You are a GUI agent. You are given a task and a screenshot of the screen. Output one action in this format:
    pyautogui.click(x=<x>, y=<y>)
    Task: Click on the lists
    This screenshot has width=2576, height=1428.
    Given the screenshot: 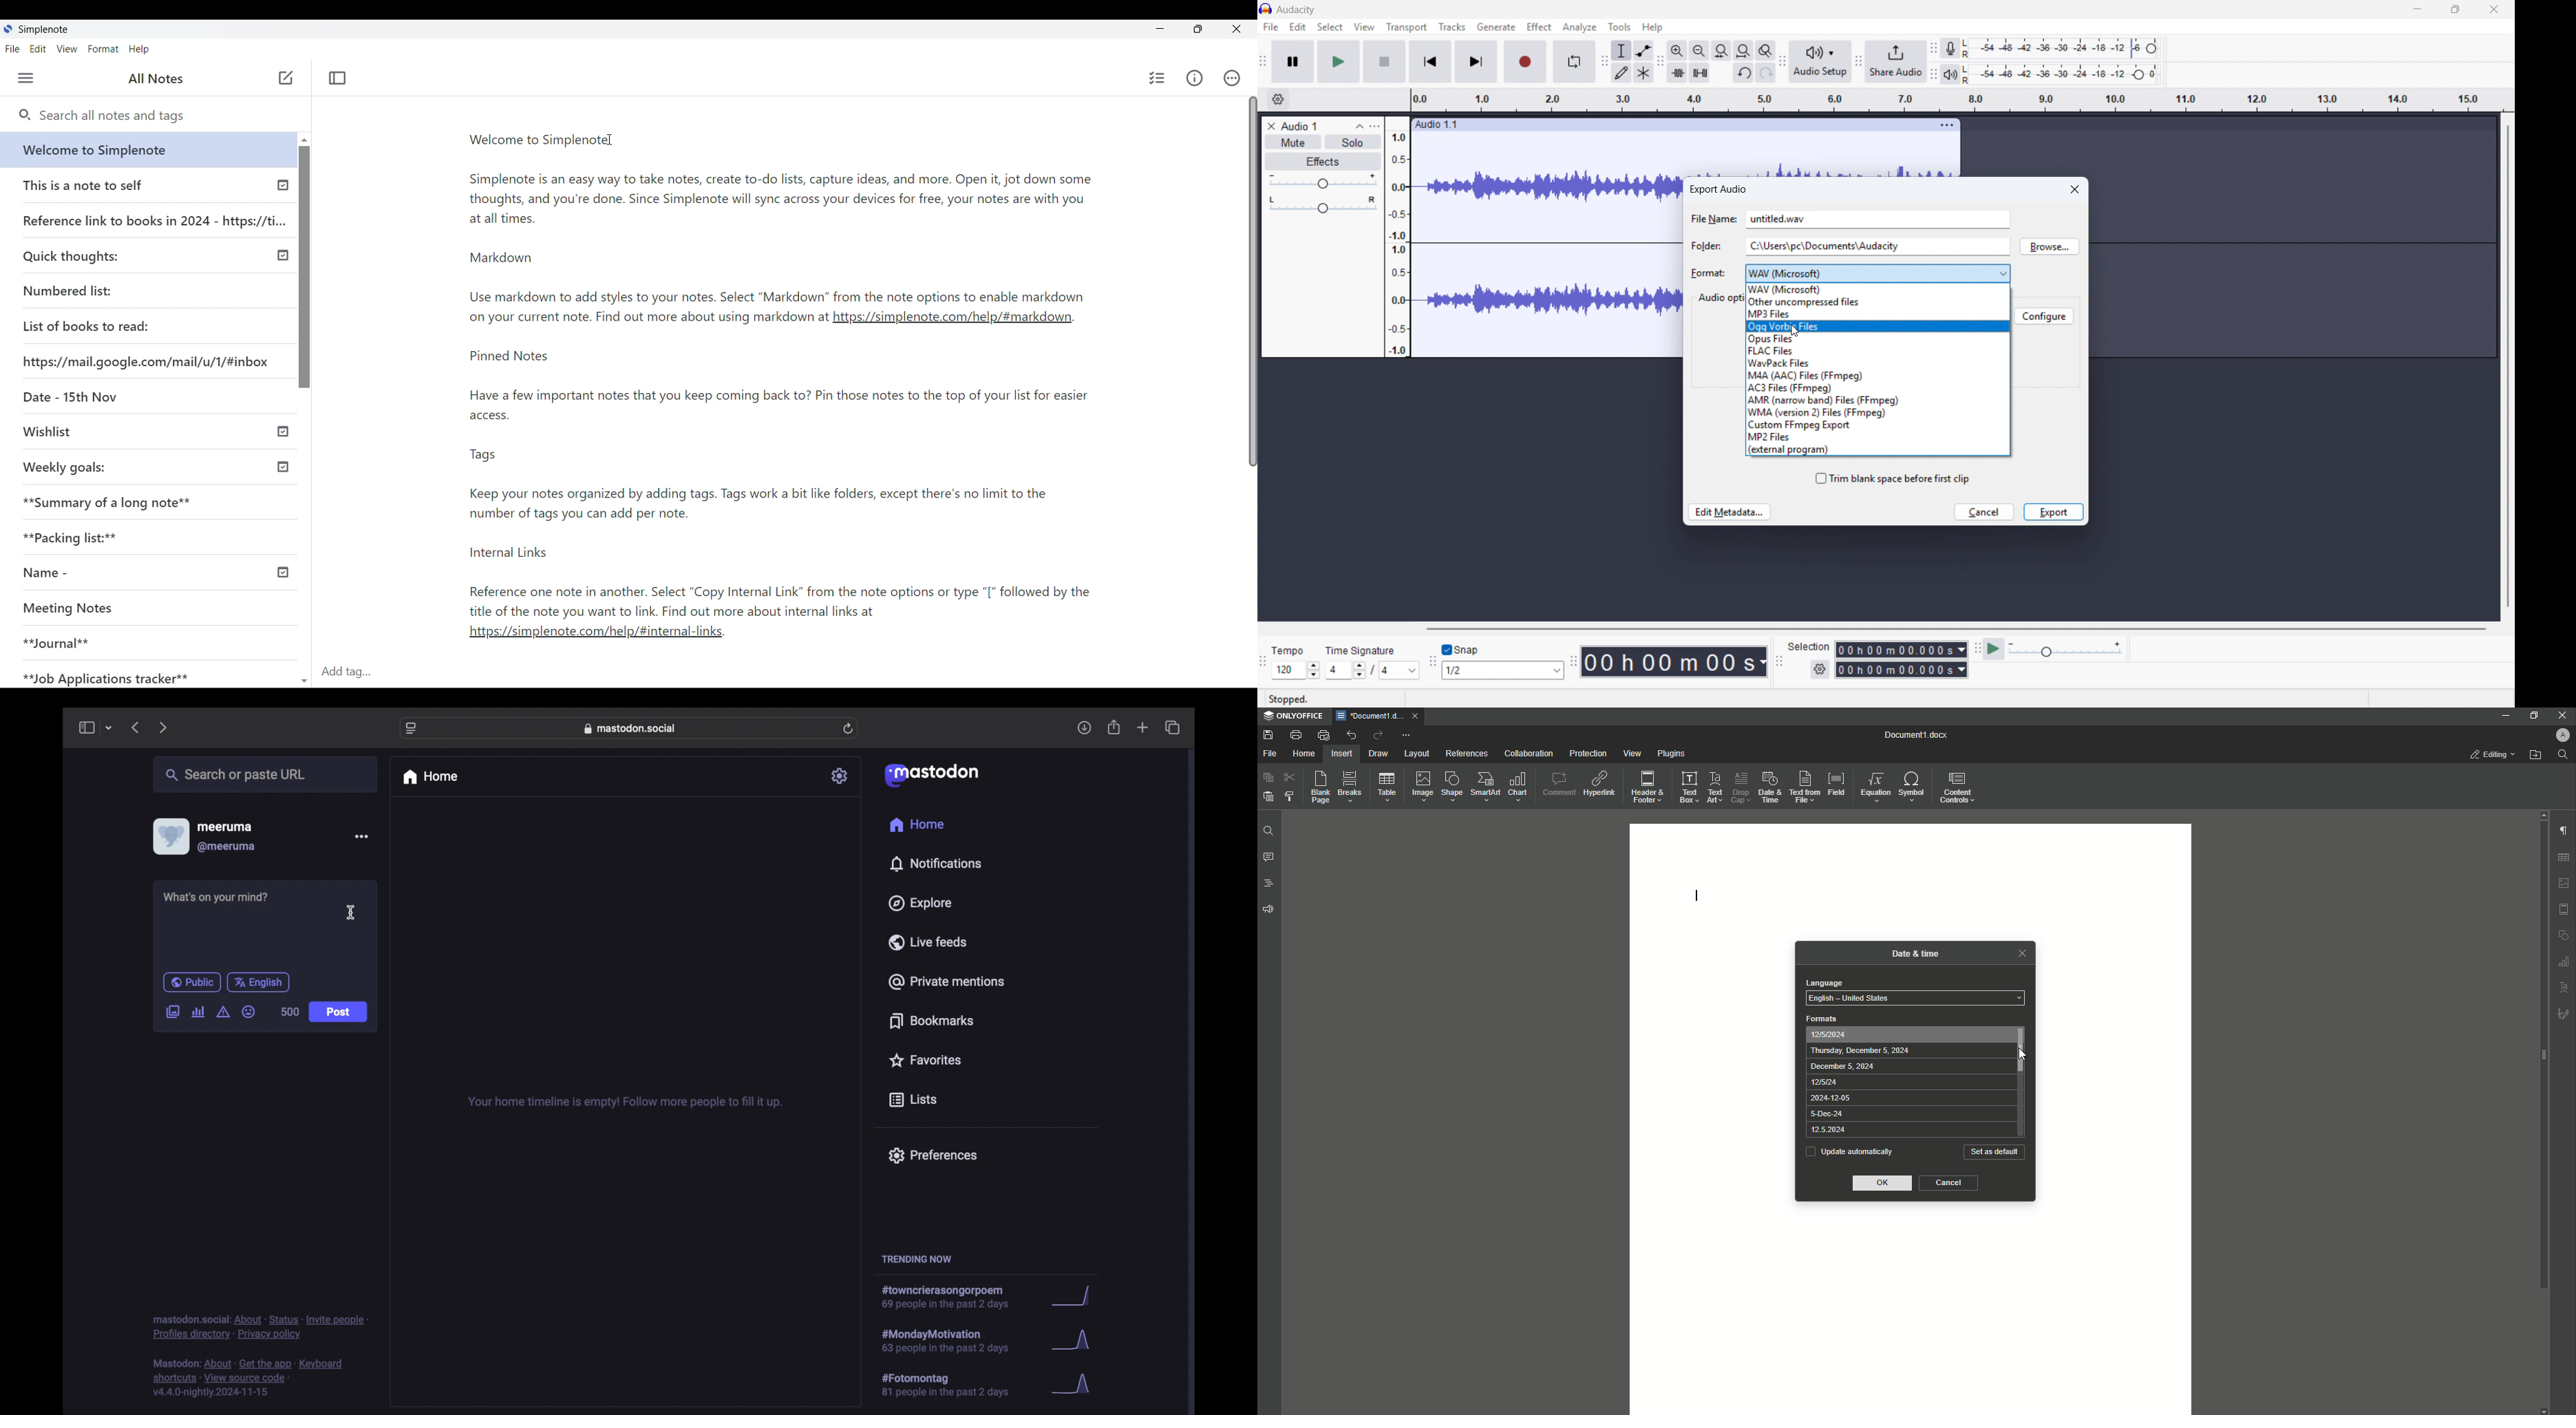 What is the action you would take?
    pyautogui.click(x=913, y=1101)
    